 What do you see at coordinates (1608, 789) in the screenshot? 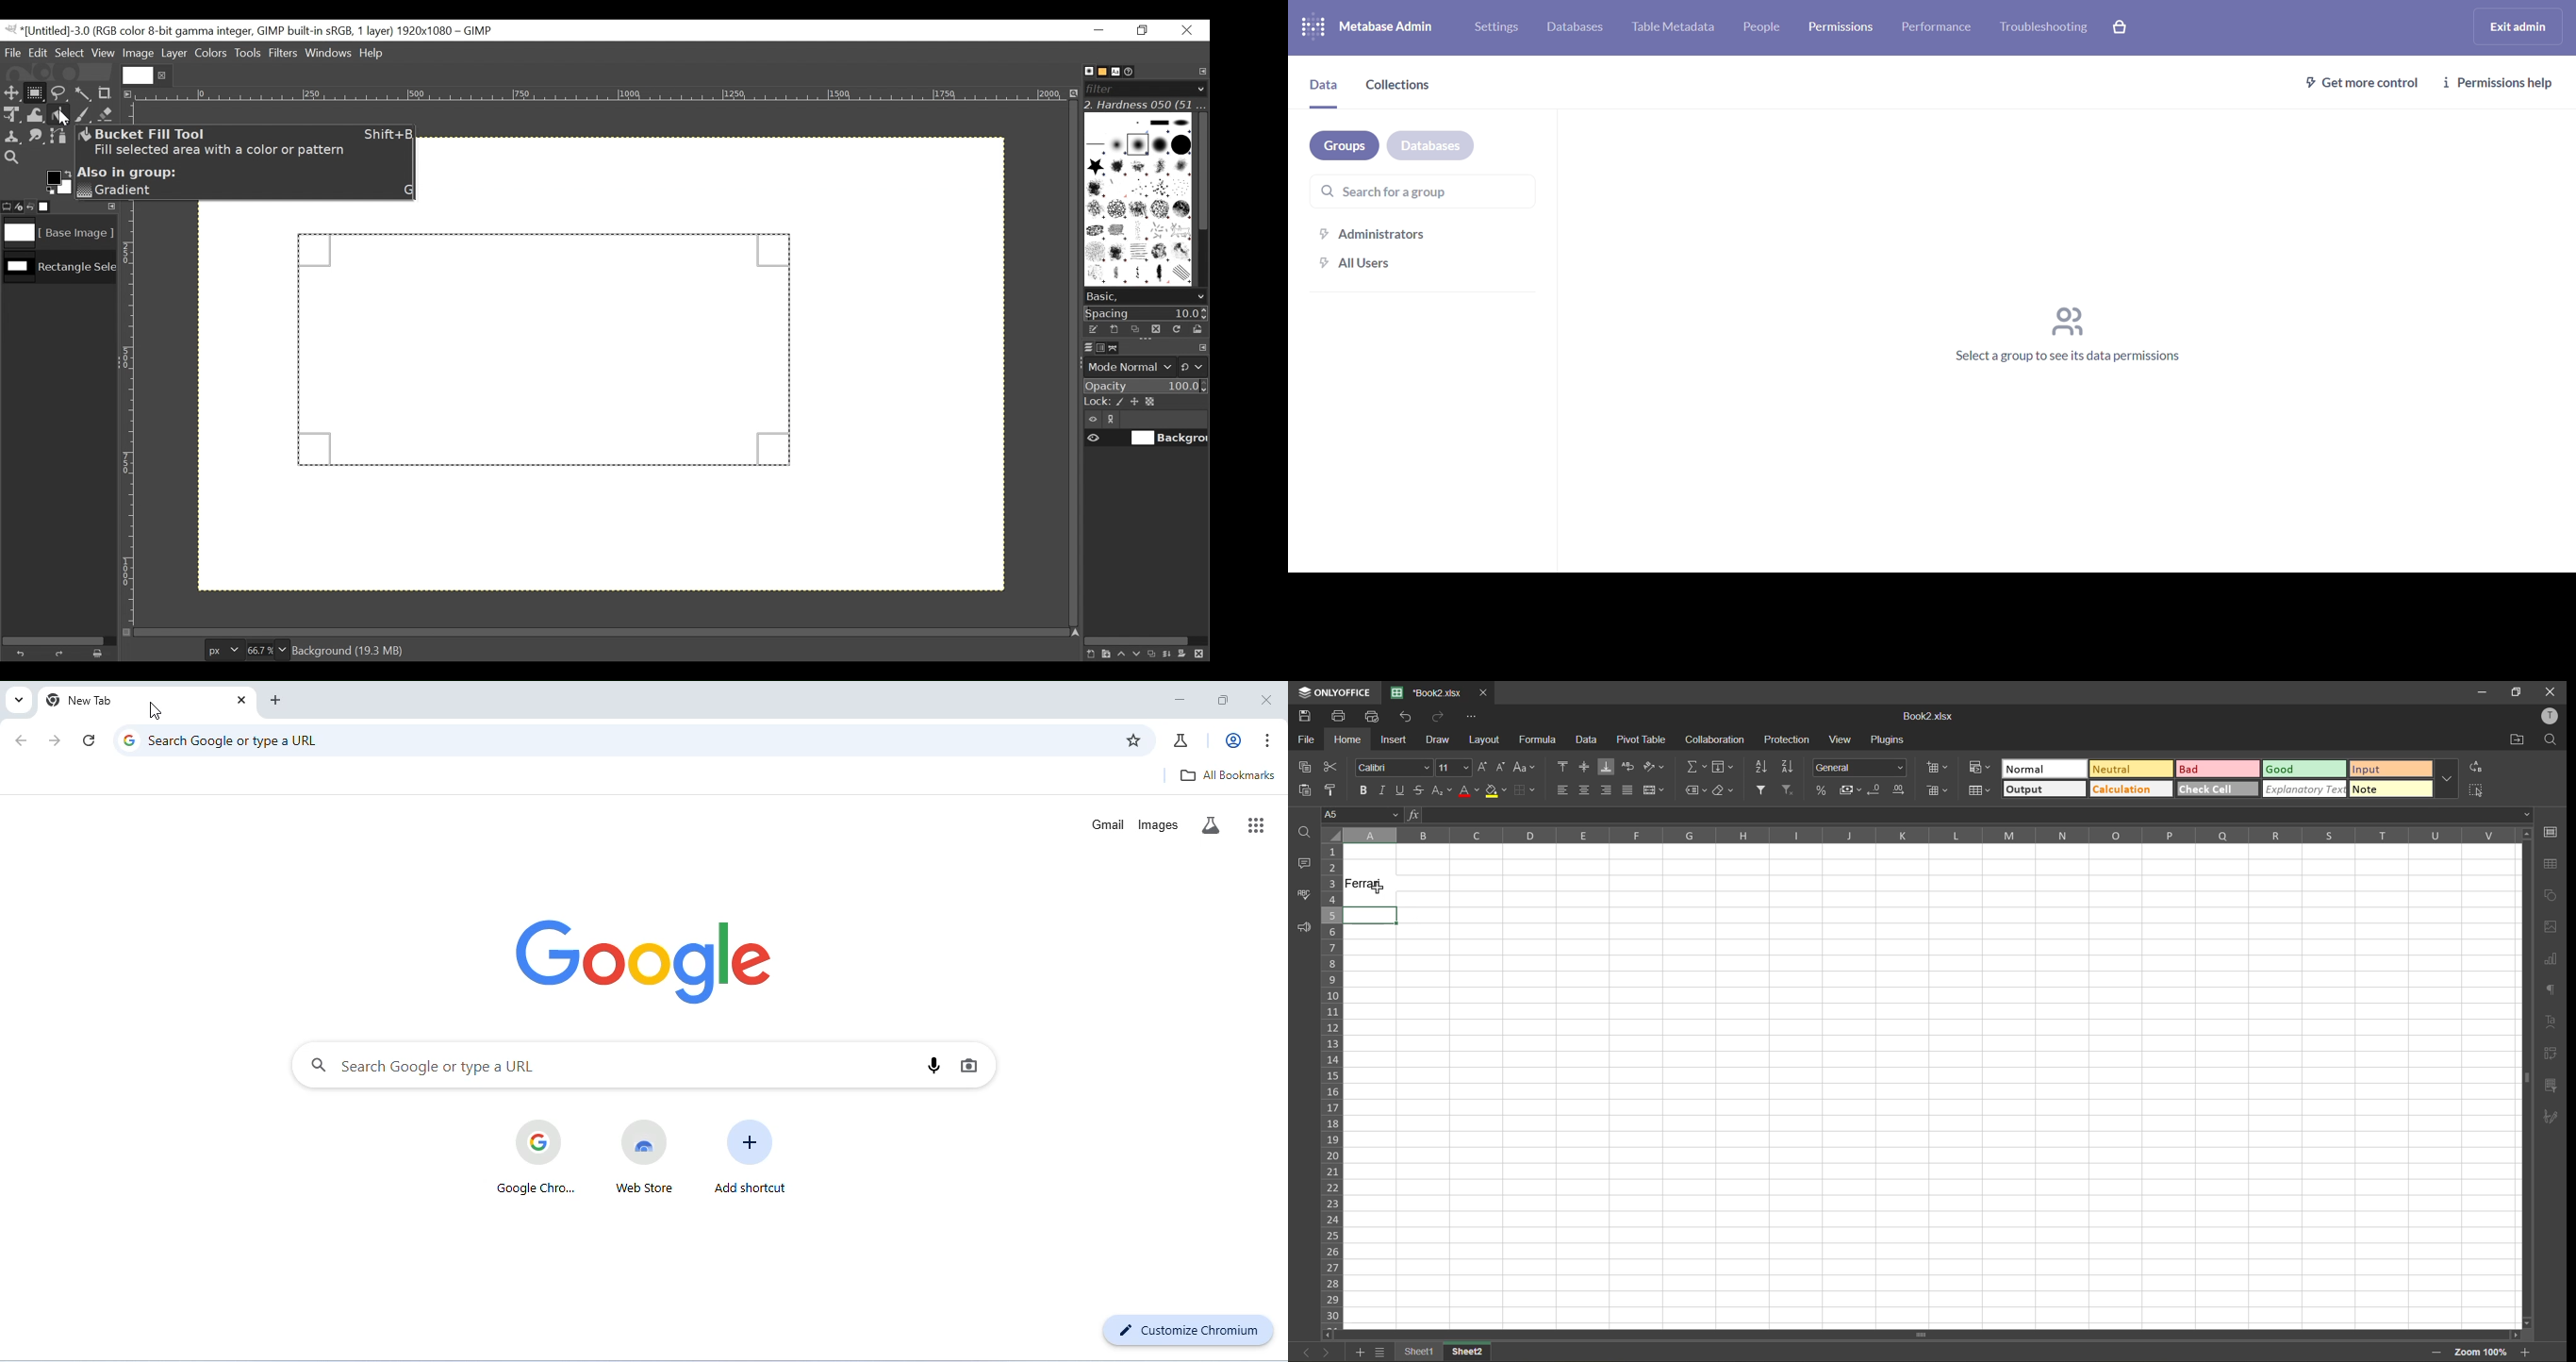
I see `align right` at bounding box center [1608, 789].